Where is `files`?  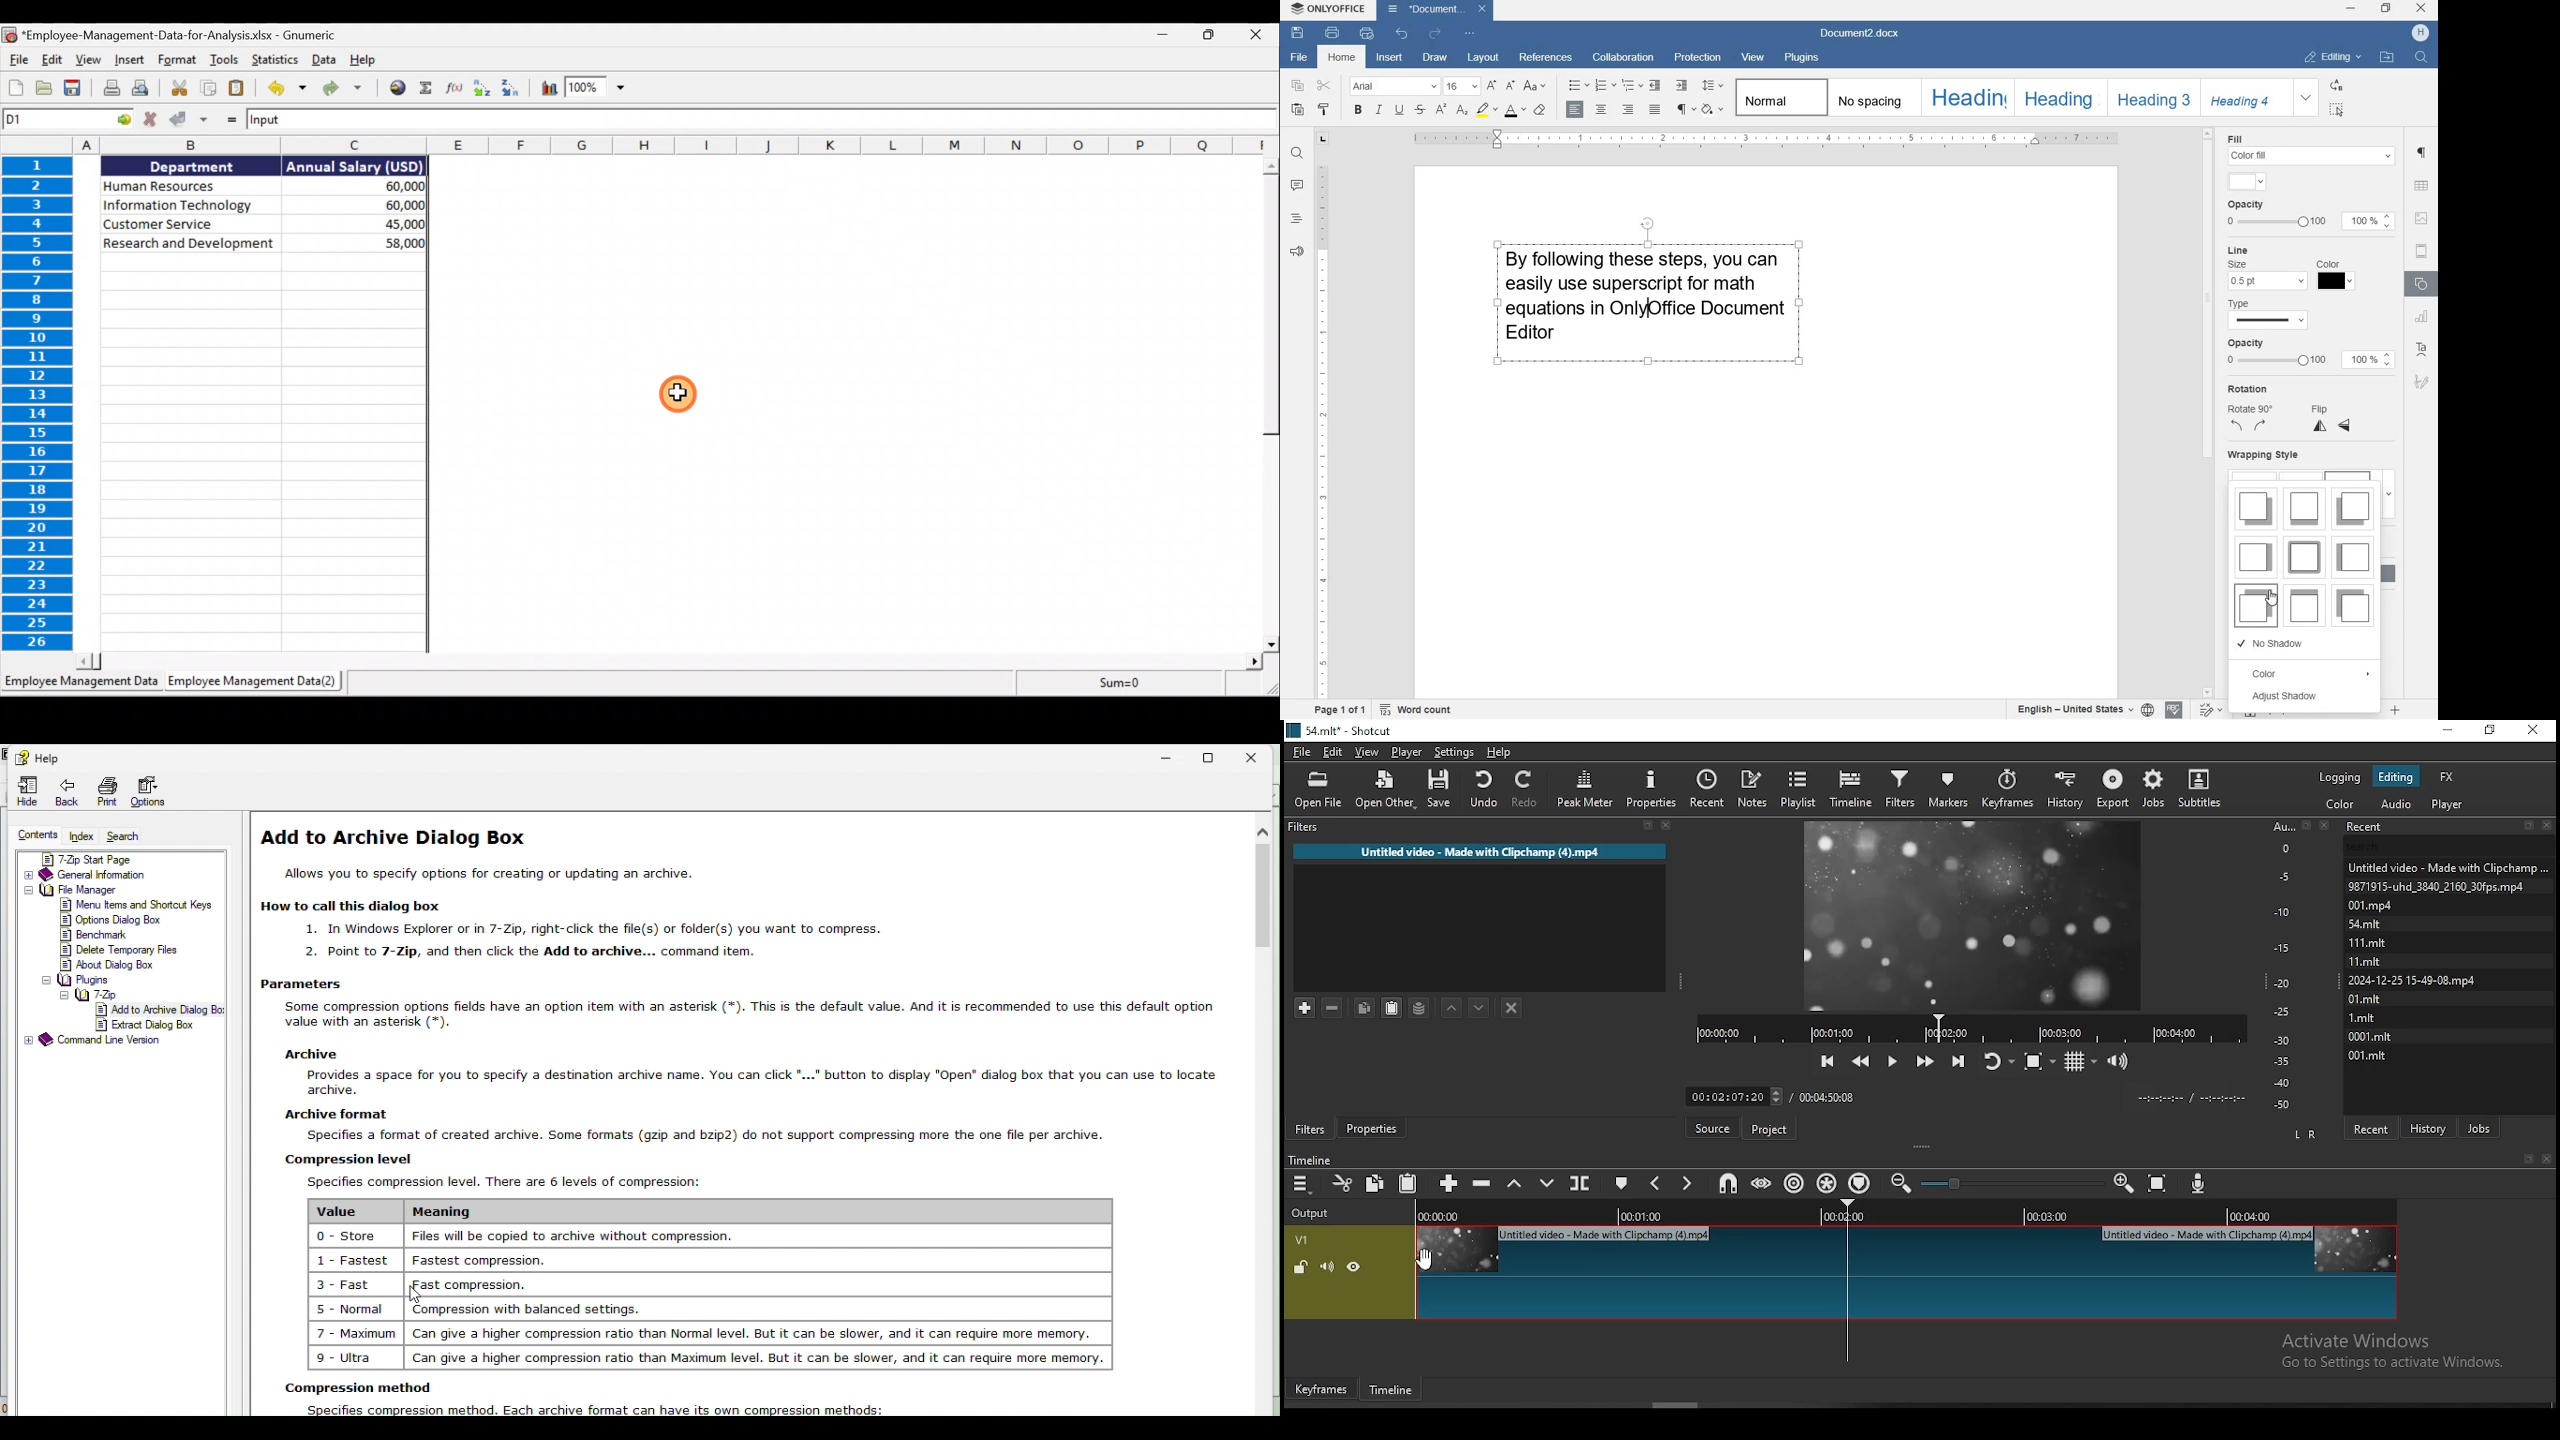 files is located at coordinates (2361, 1017).